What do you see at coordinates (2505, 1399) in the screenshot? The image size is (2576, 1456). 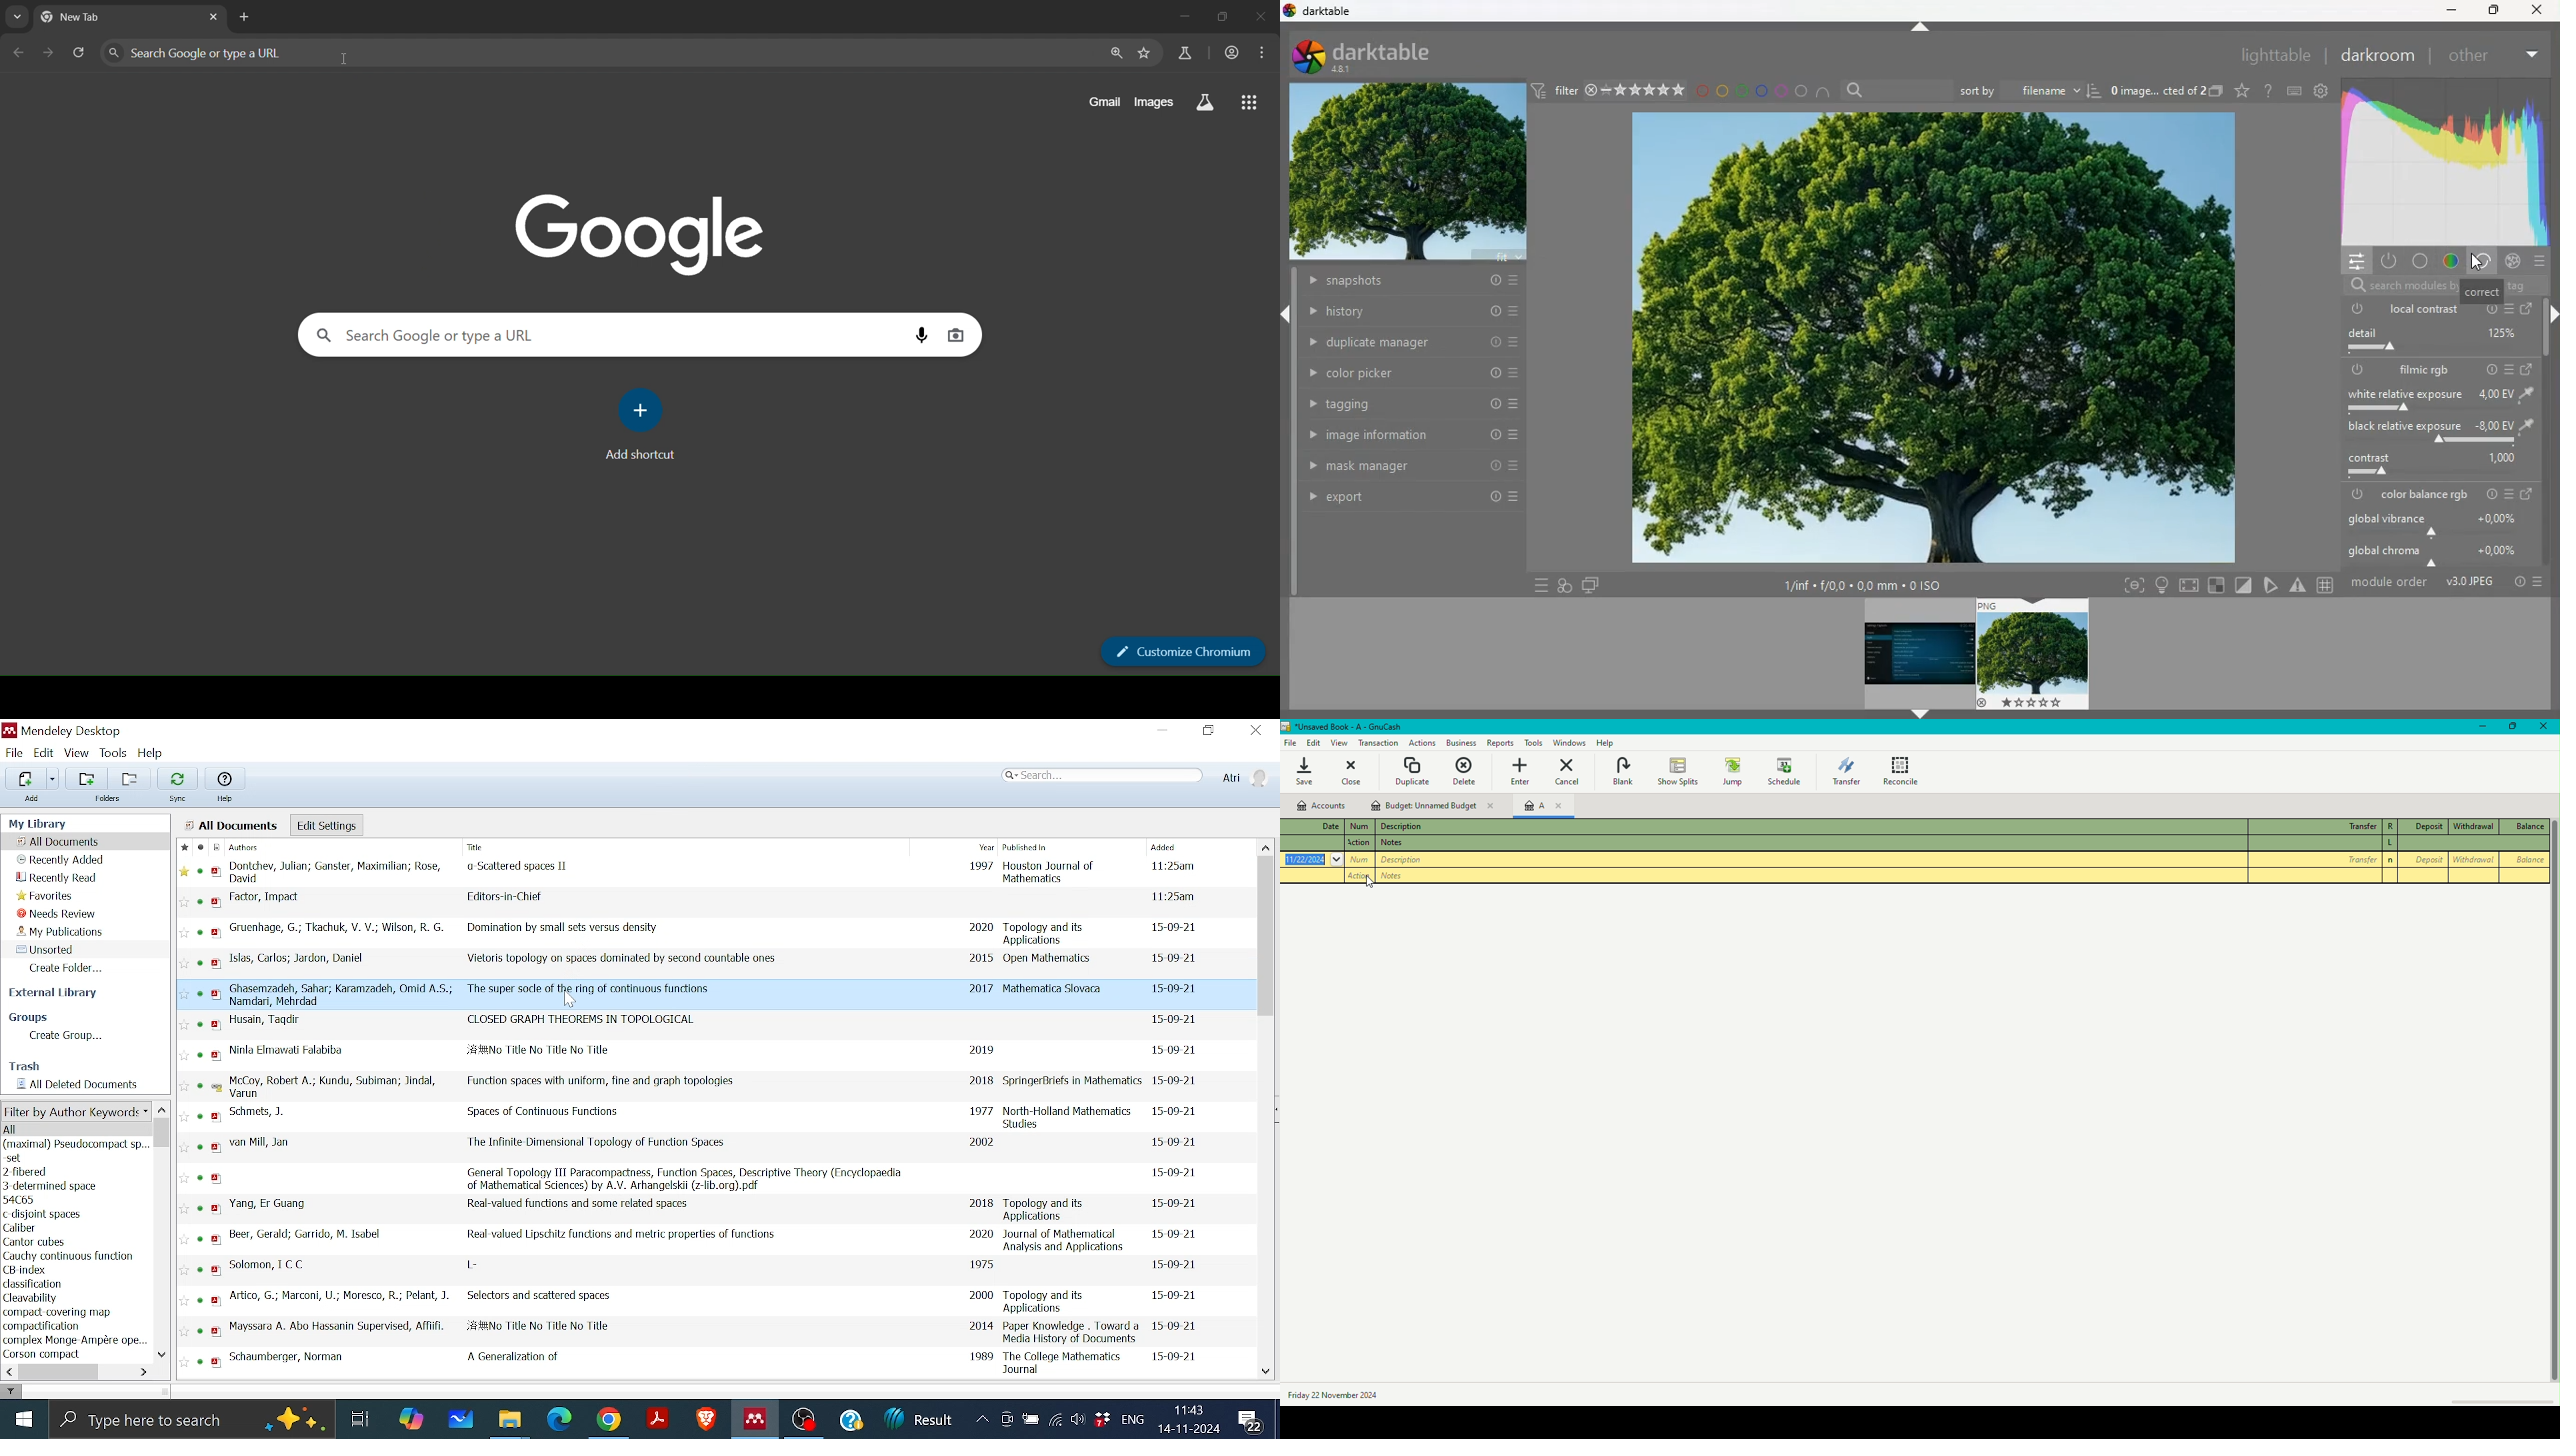 I see `scroll` at bounding box center [2505, 1399].